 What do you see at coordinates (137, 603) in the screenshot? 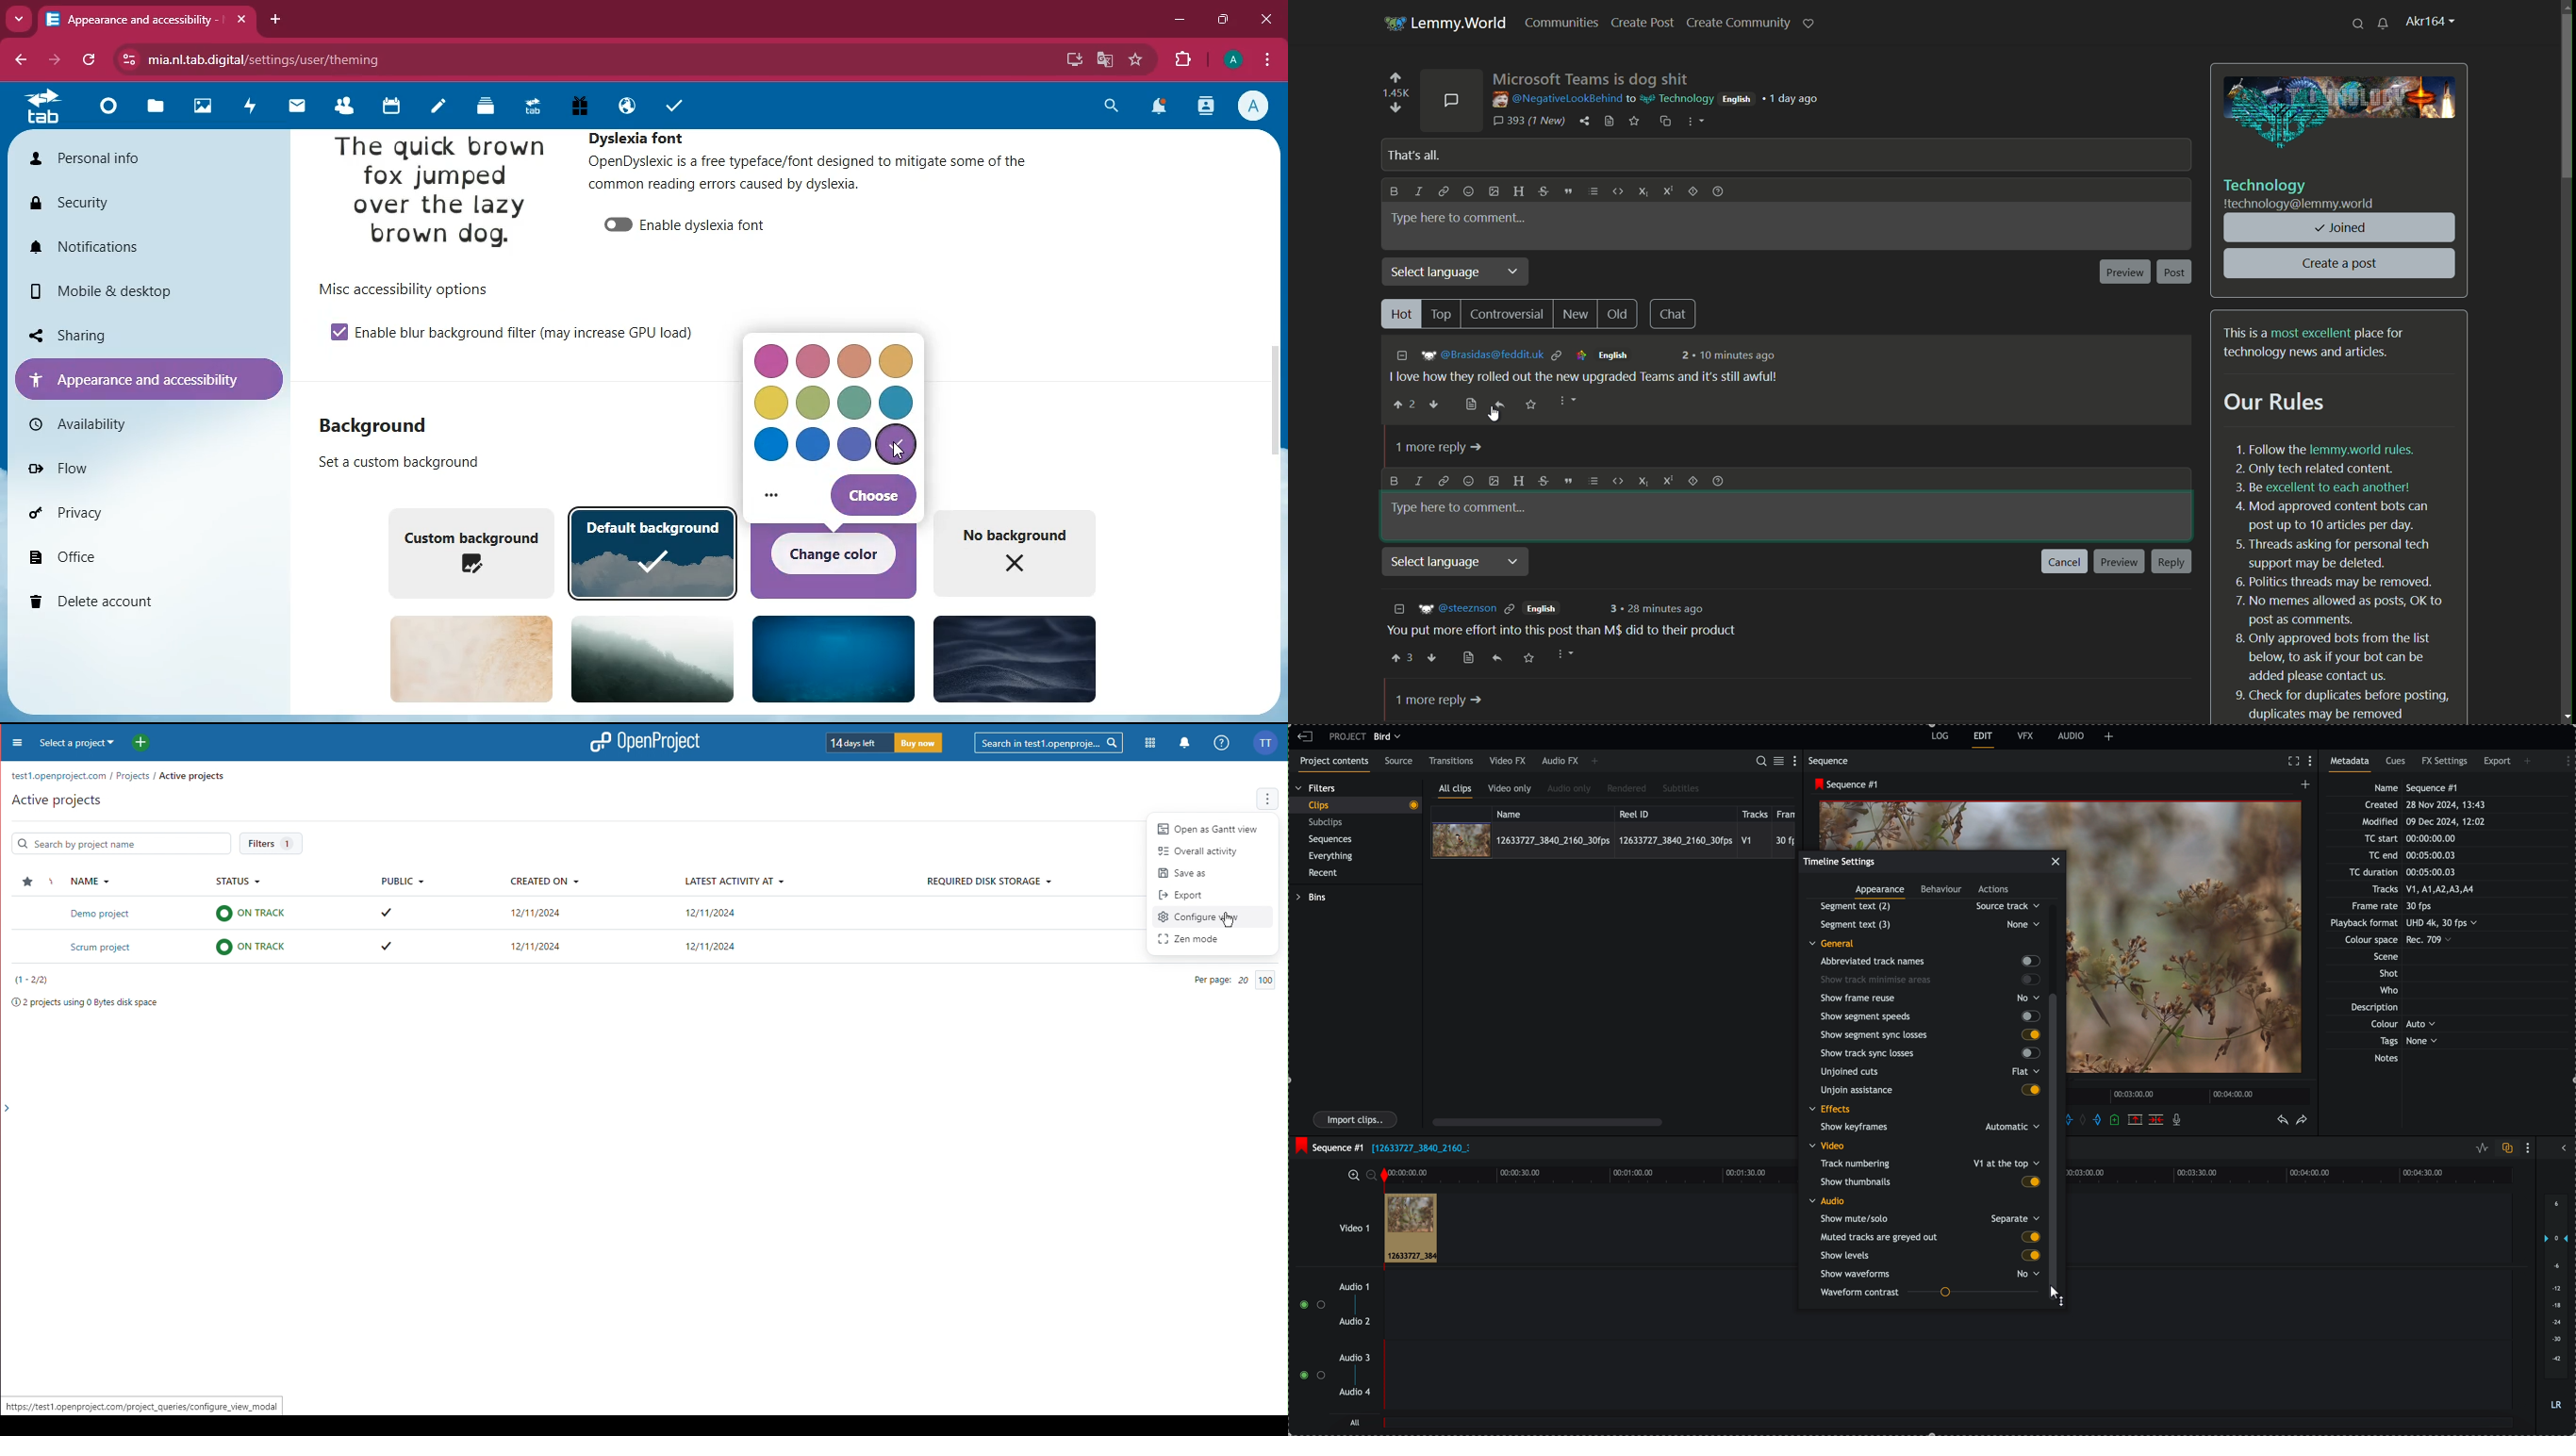
I see `delete` at bounding box center [137, 603].